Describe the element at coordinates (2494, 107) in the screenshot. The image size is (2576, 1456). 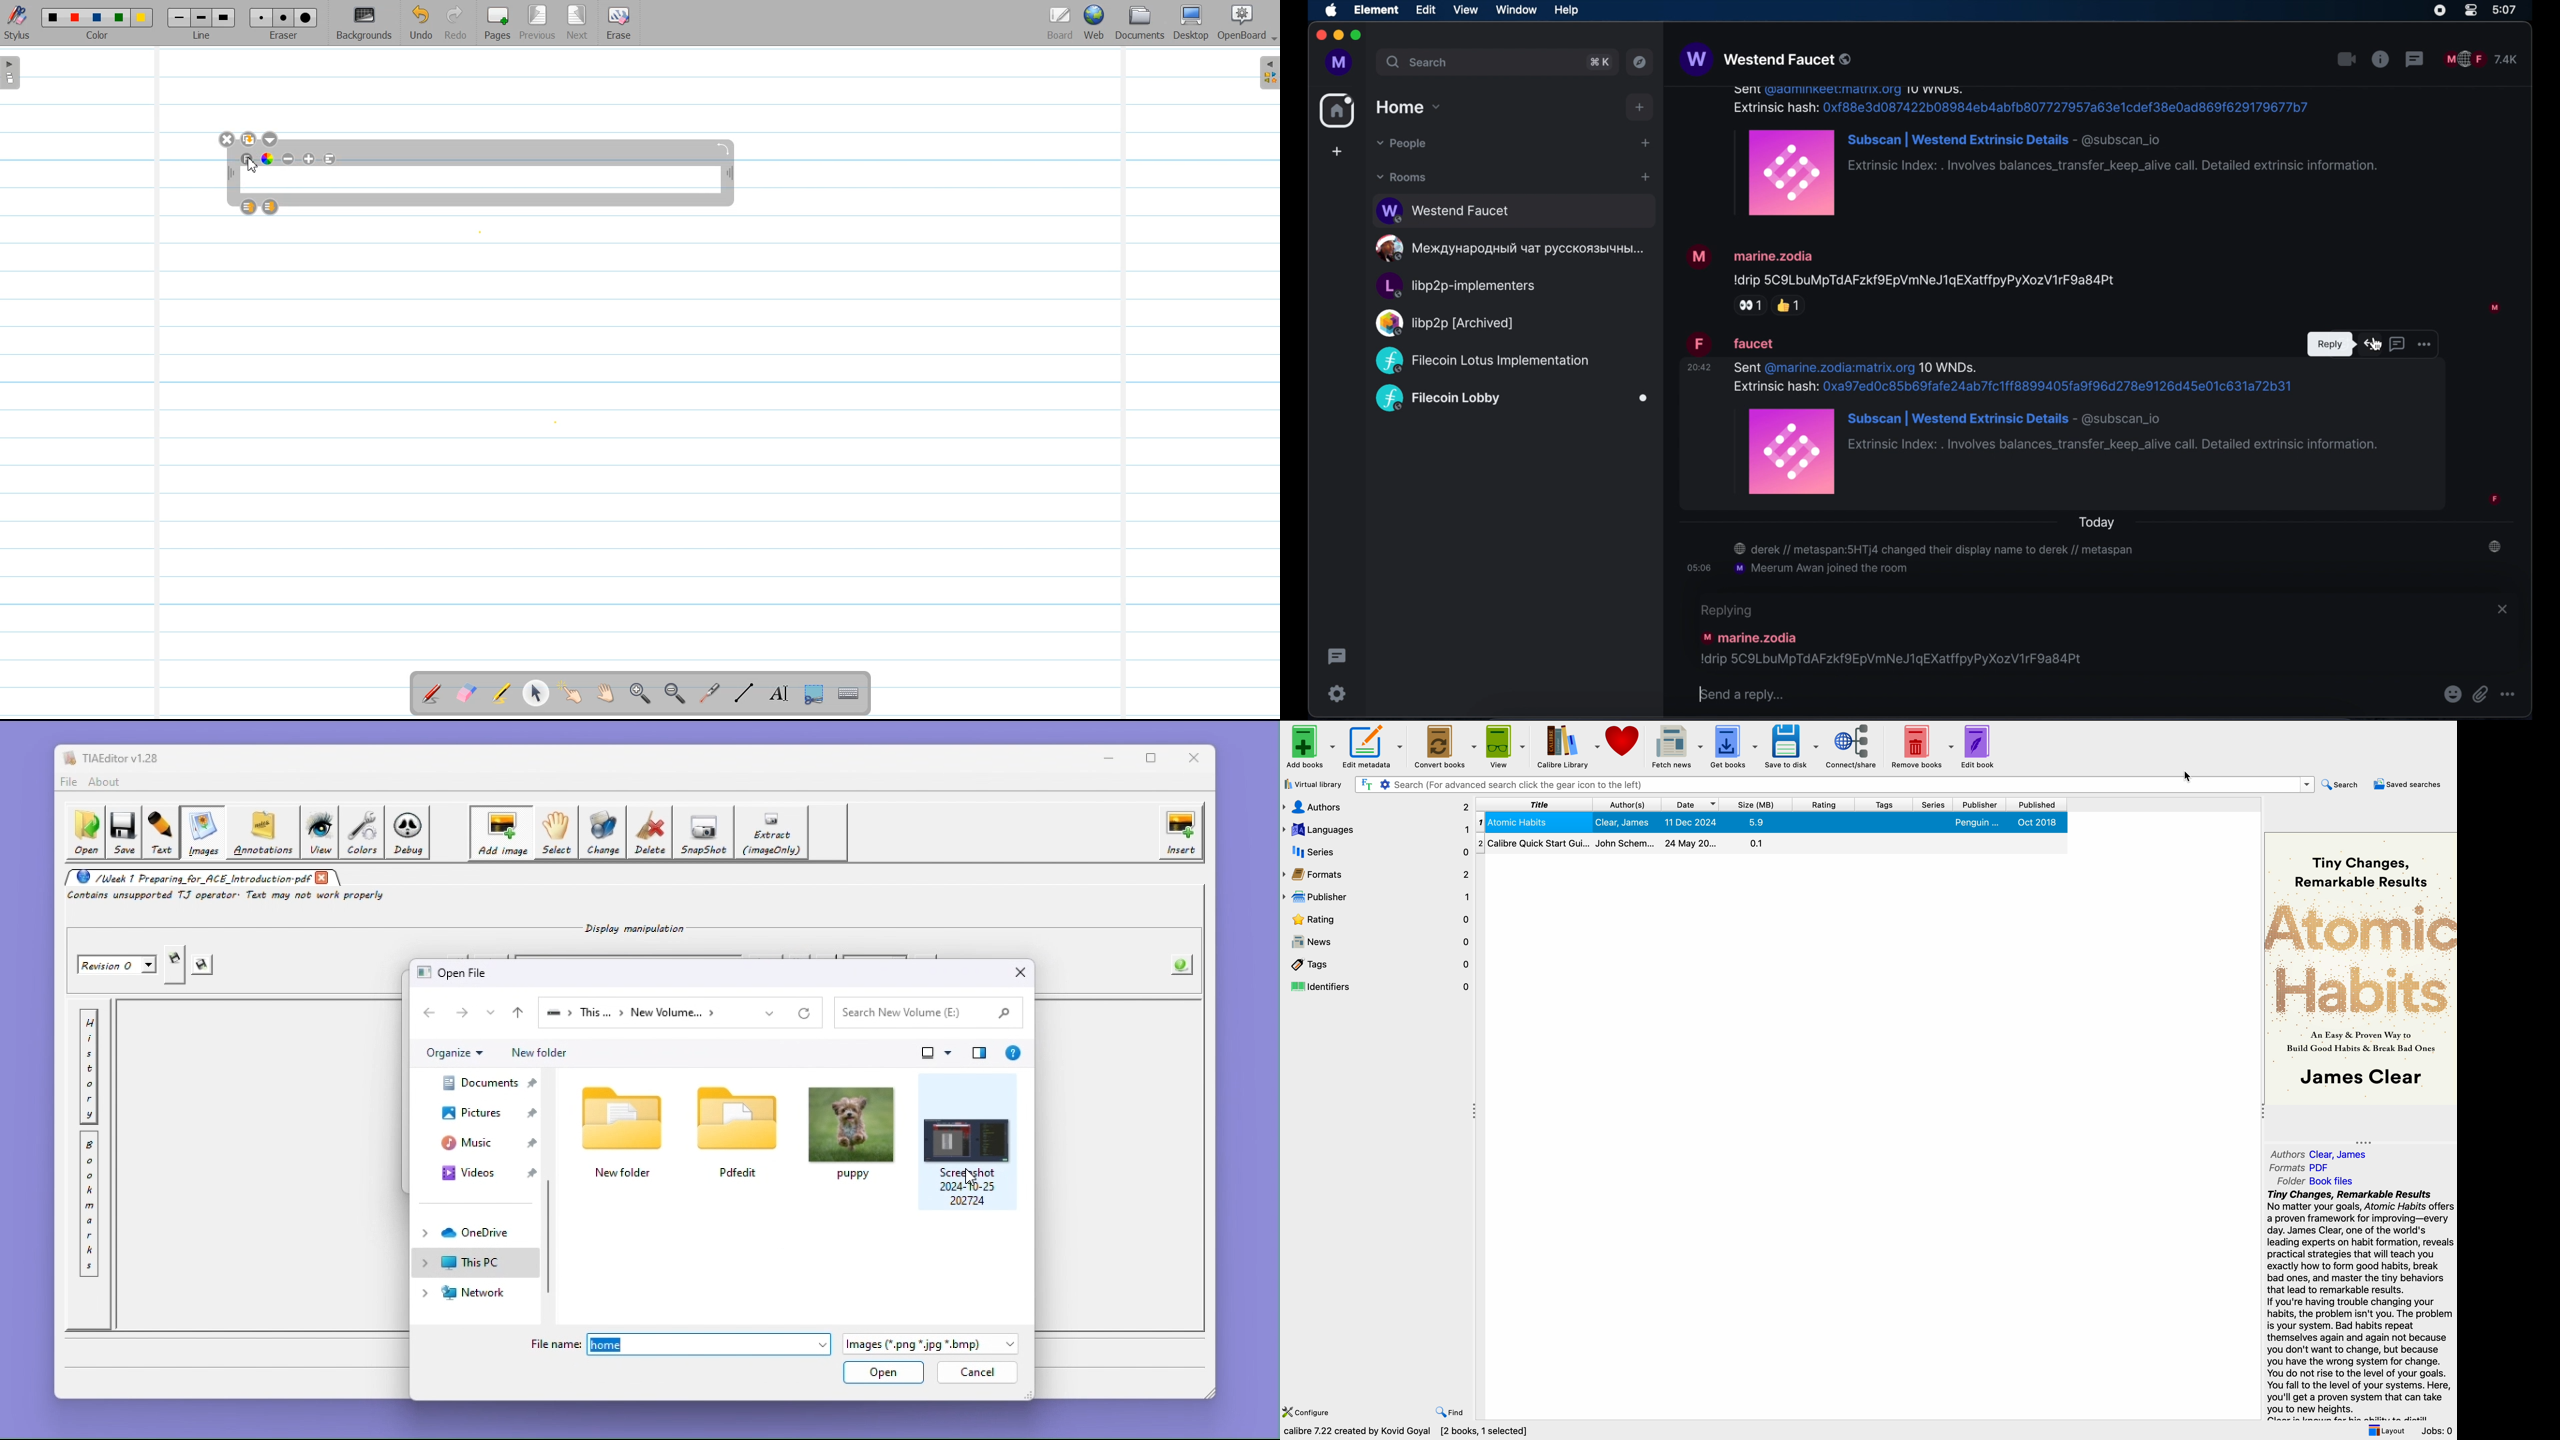
I see `participant profile picture` at that location.